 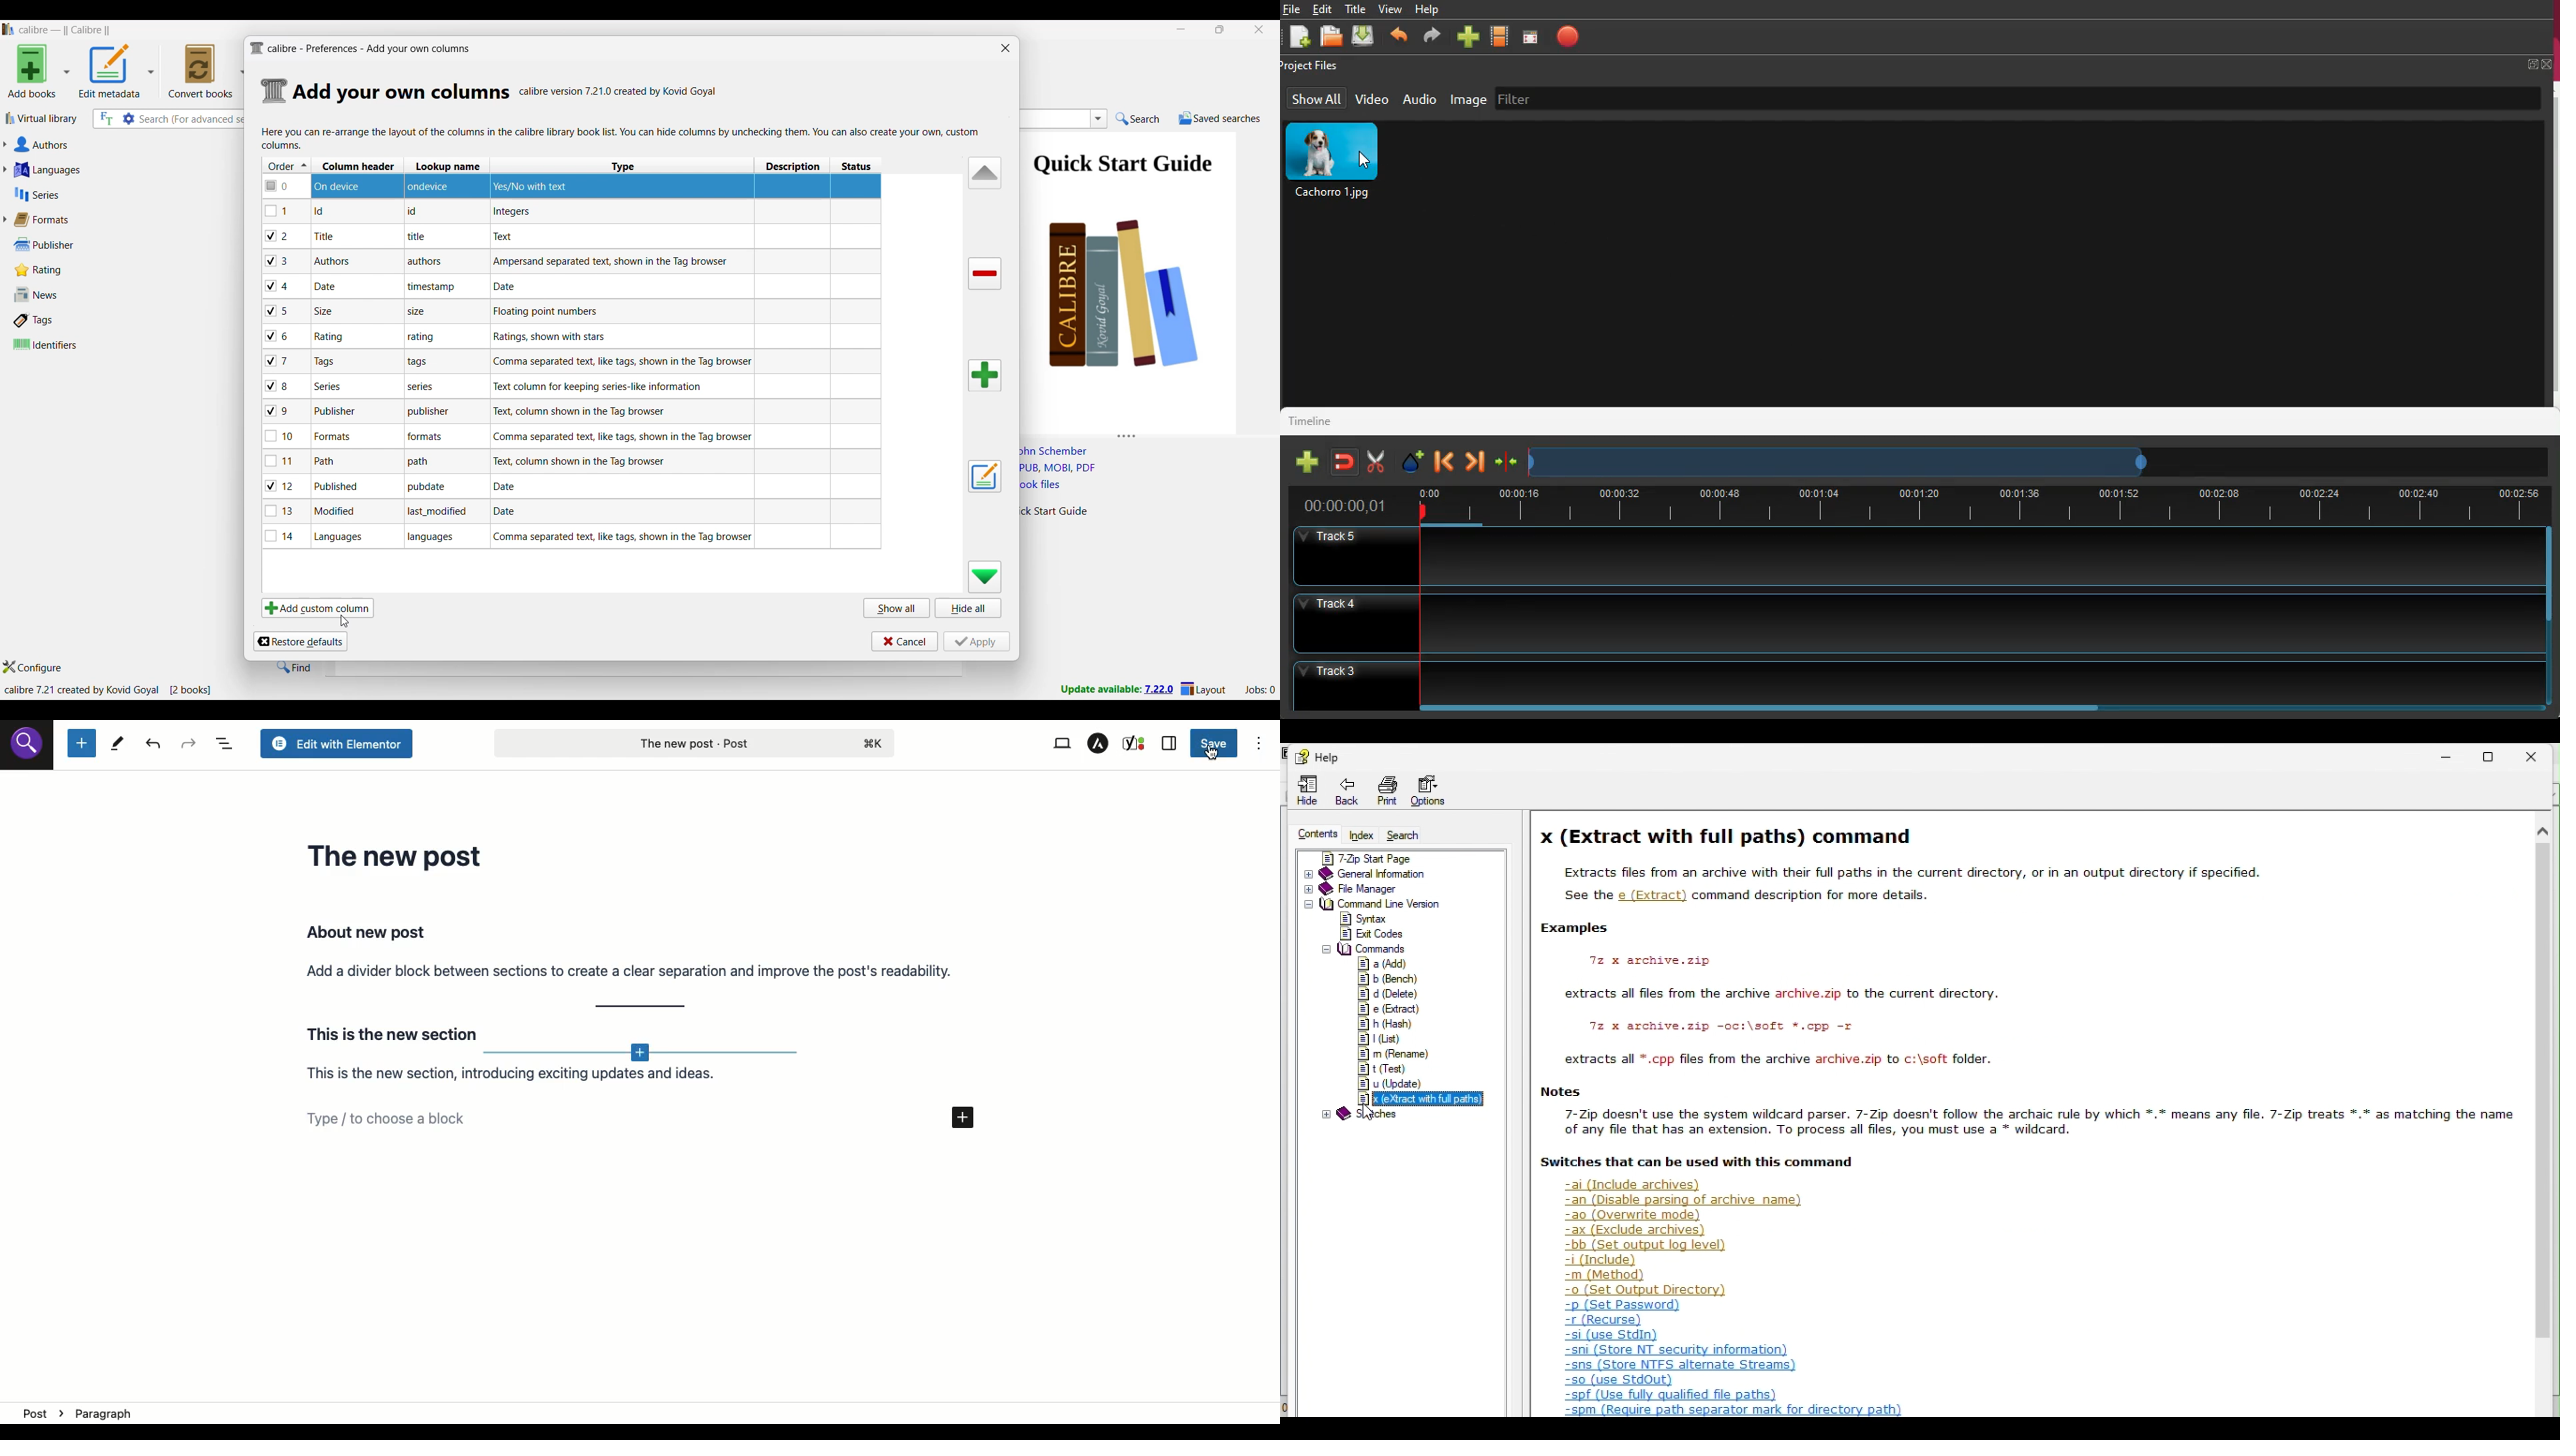 What do you see at coordinates (1660, 961) in the screenshot?
I see `7z x archive.zip` at bounding box center [1660, 961].